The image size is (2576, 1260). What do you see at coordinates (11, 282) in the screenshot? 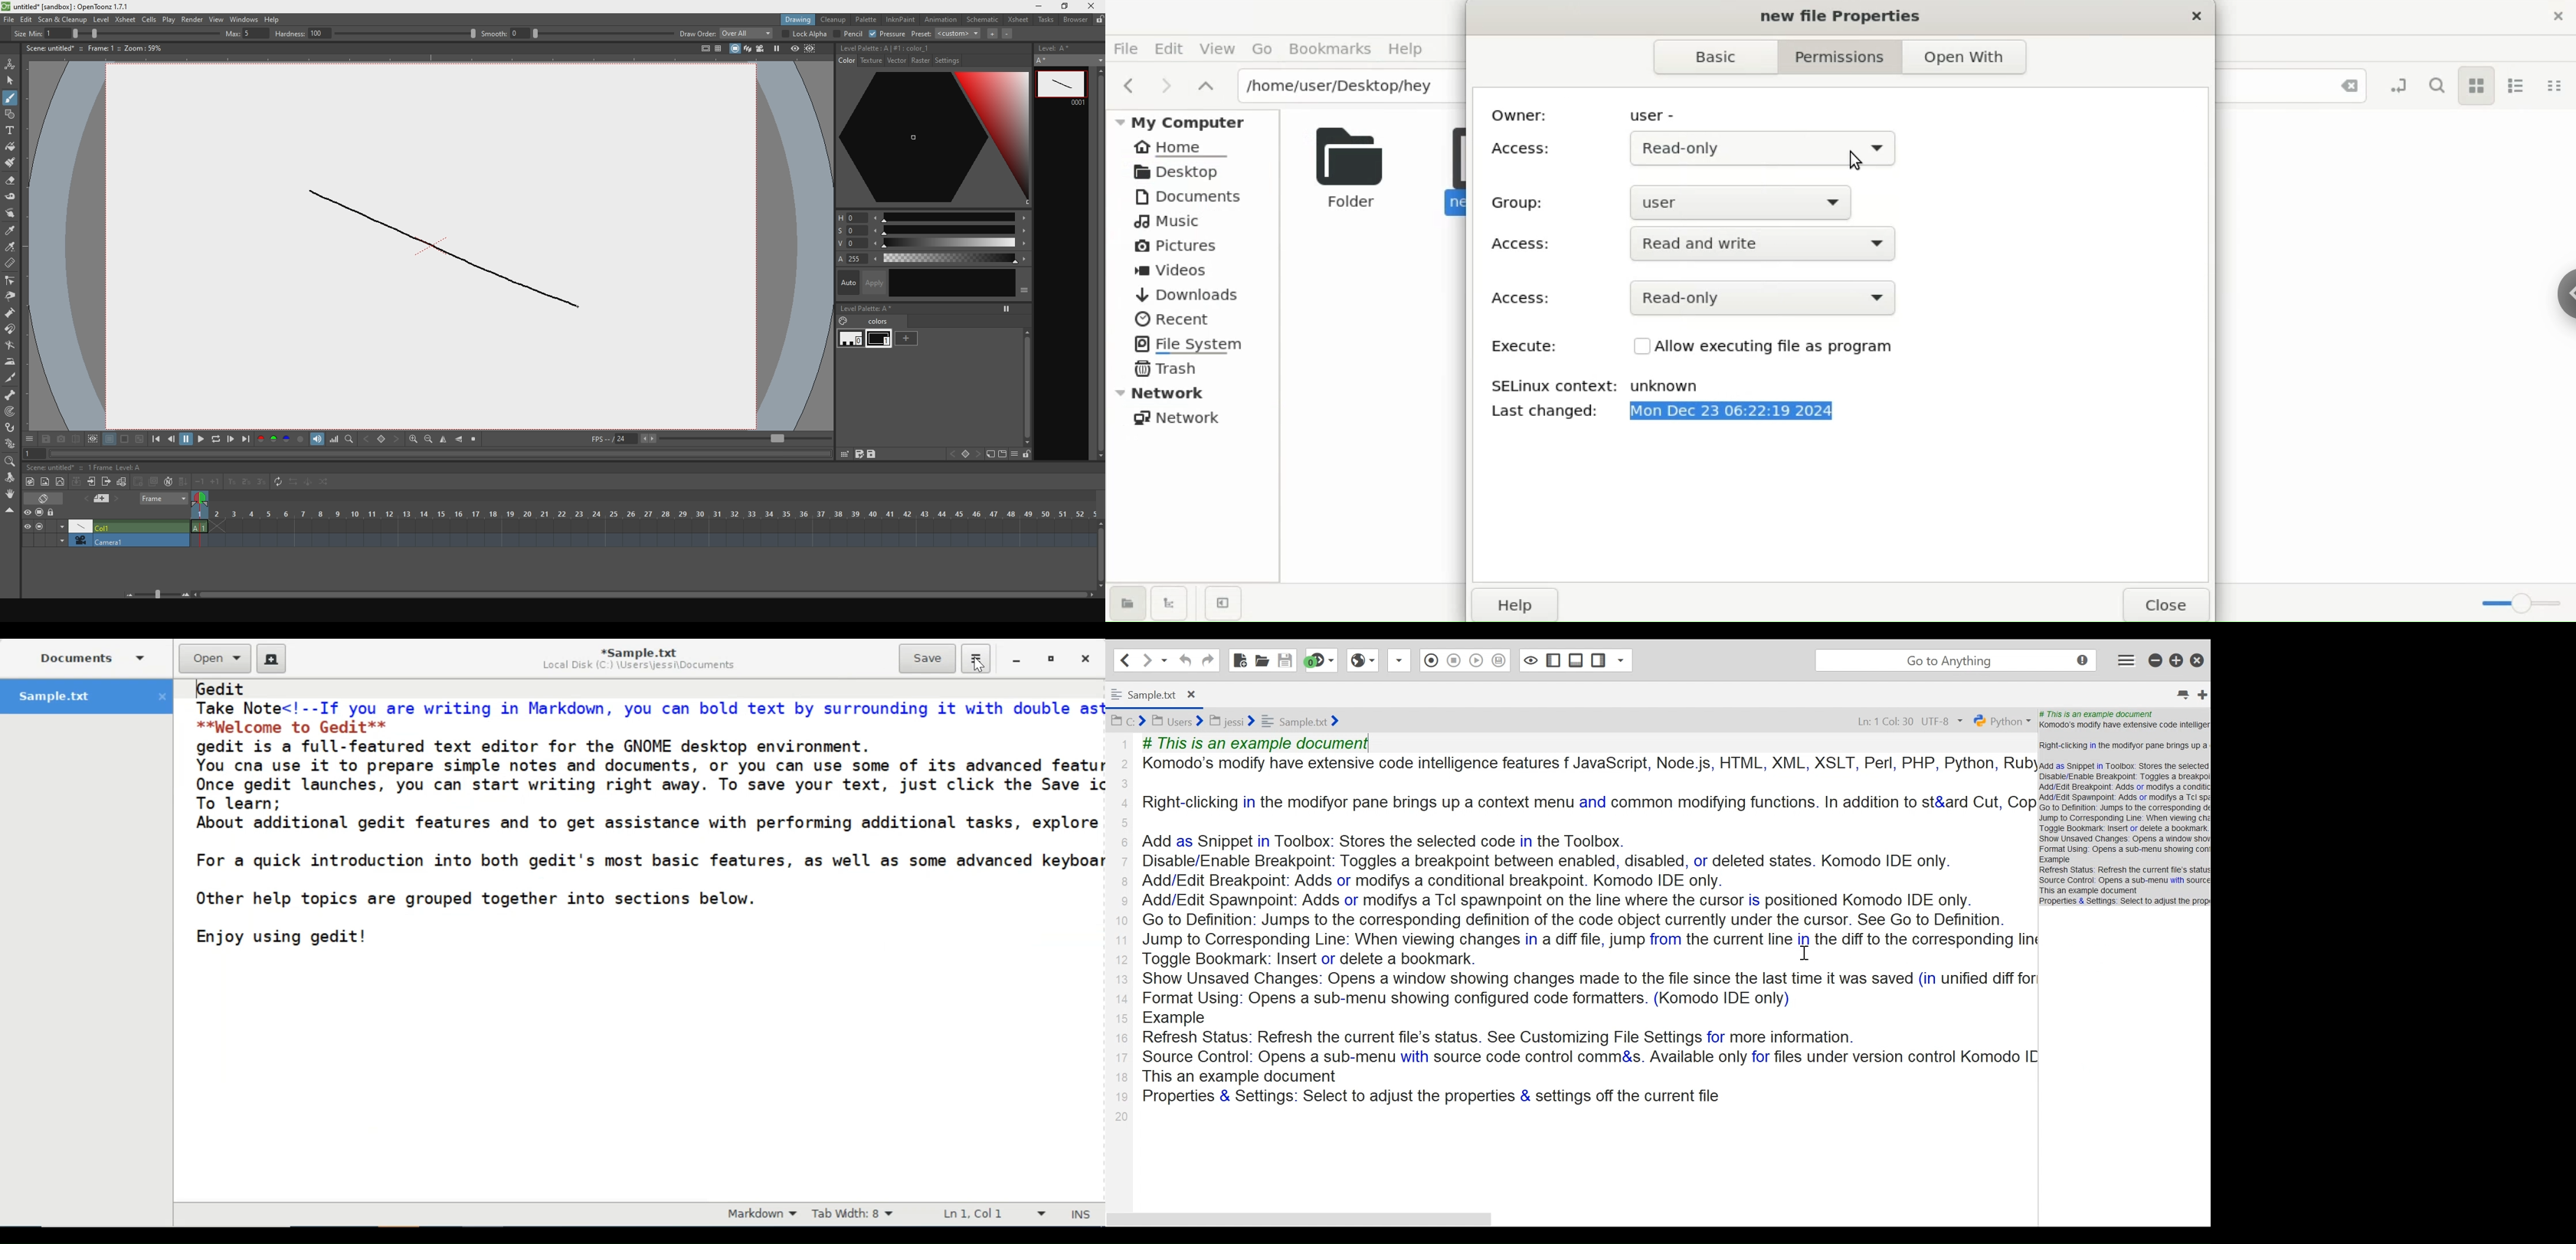
I see `edit control` at bounding box center [11, 282].